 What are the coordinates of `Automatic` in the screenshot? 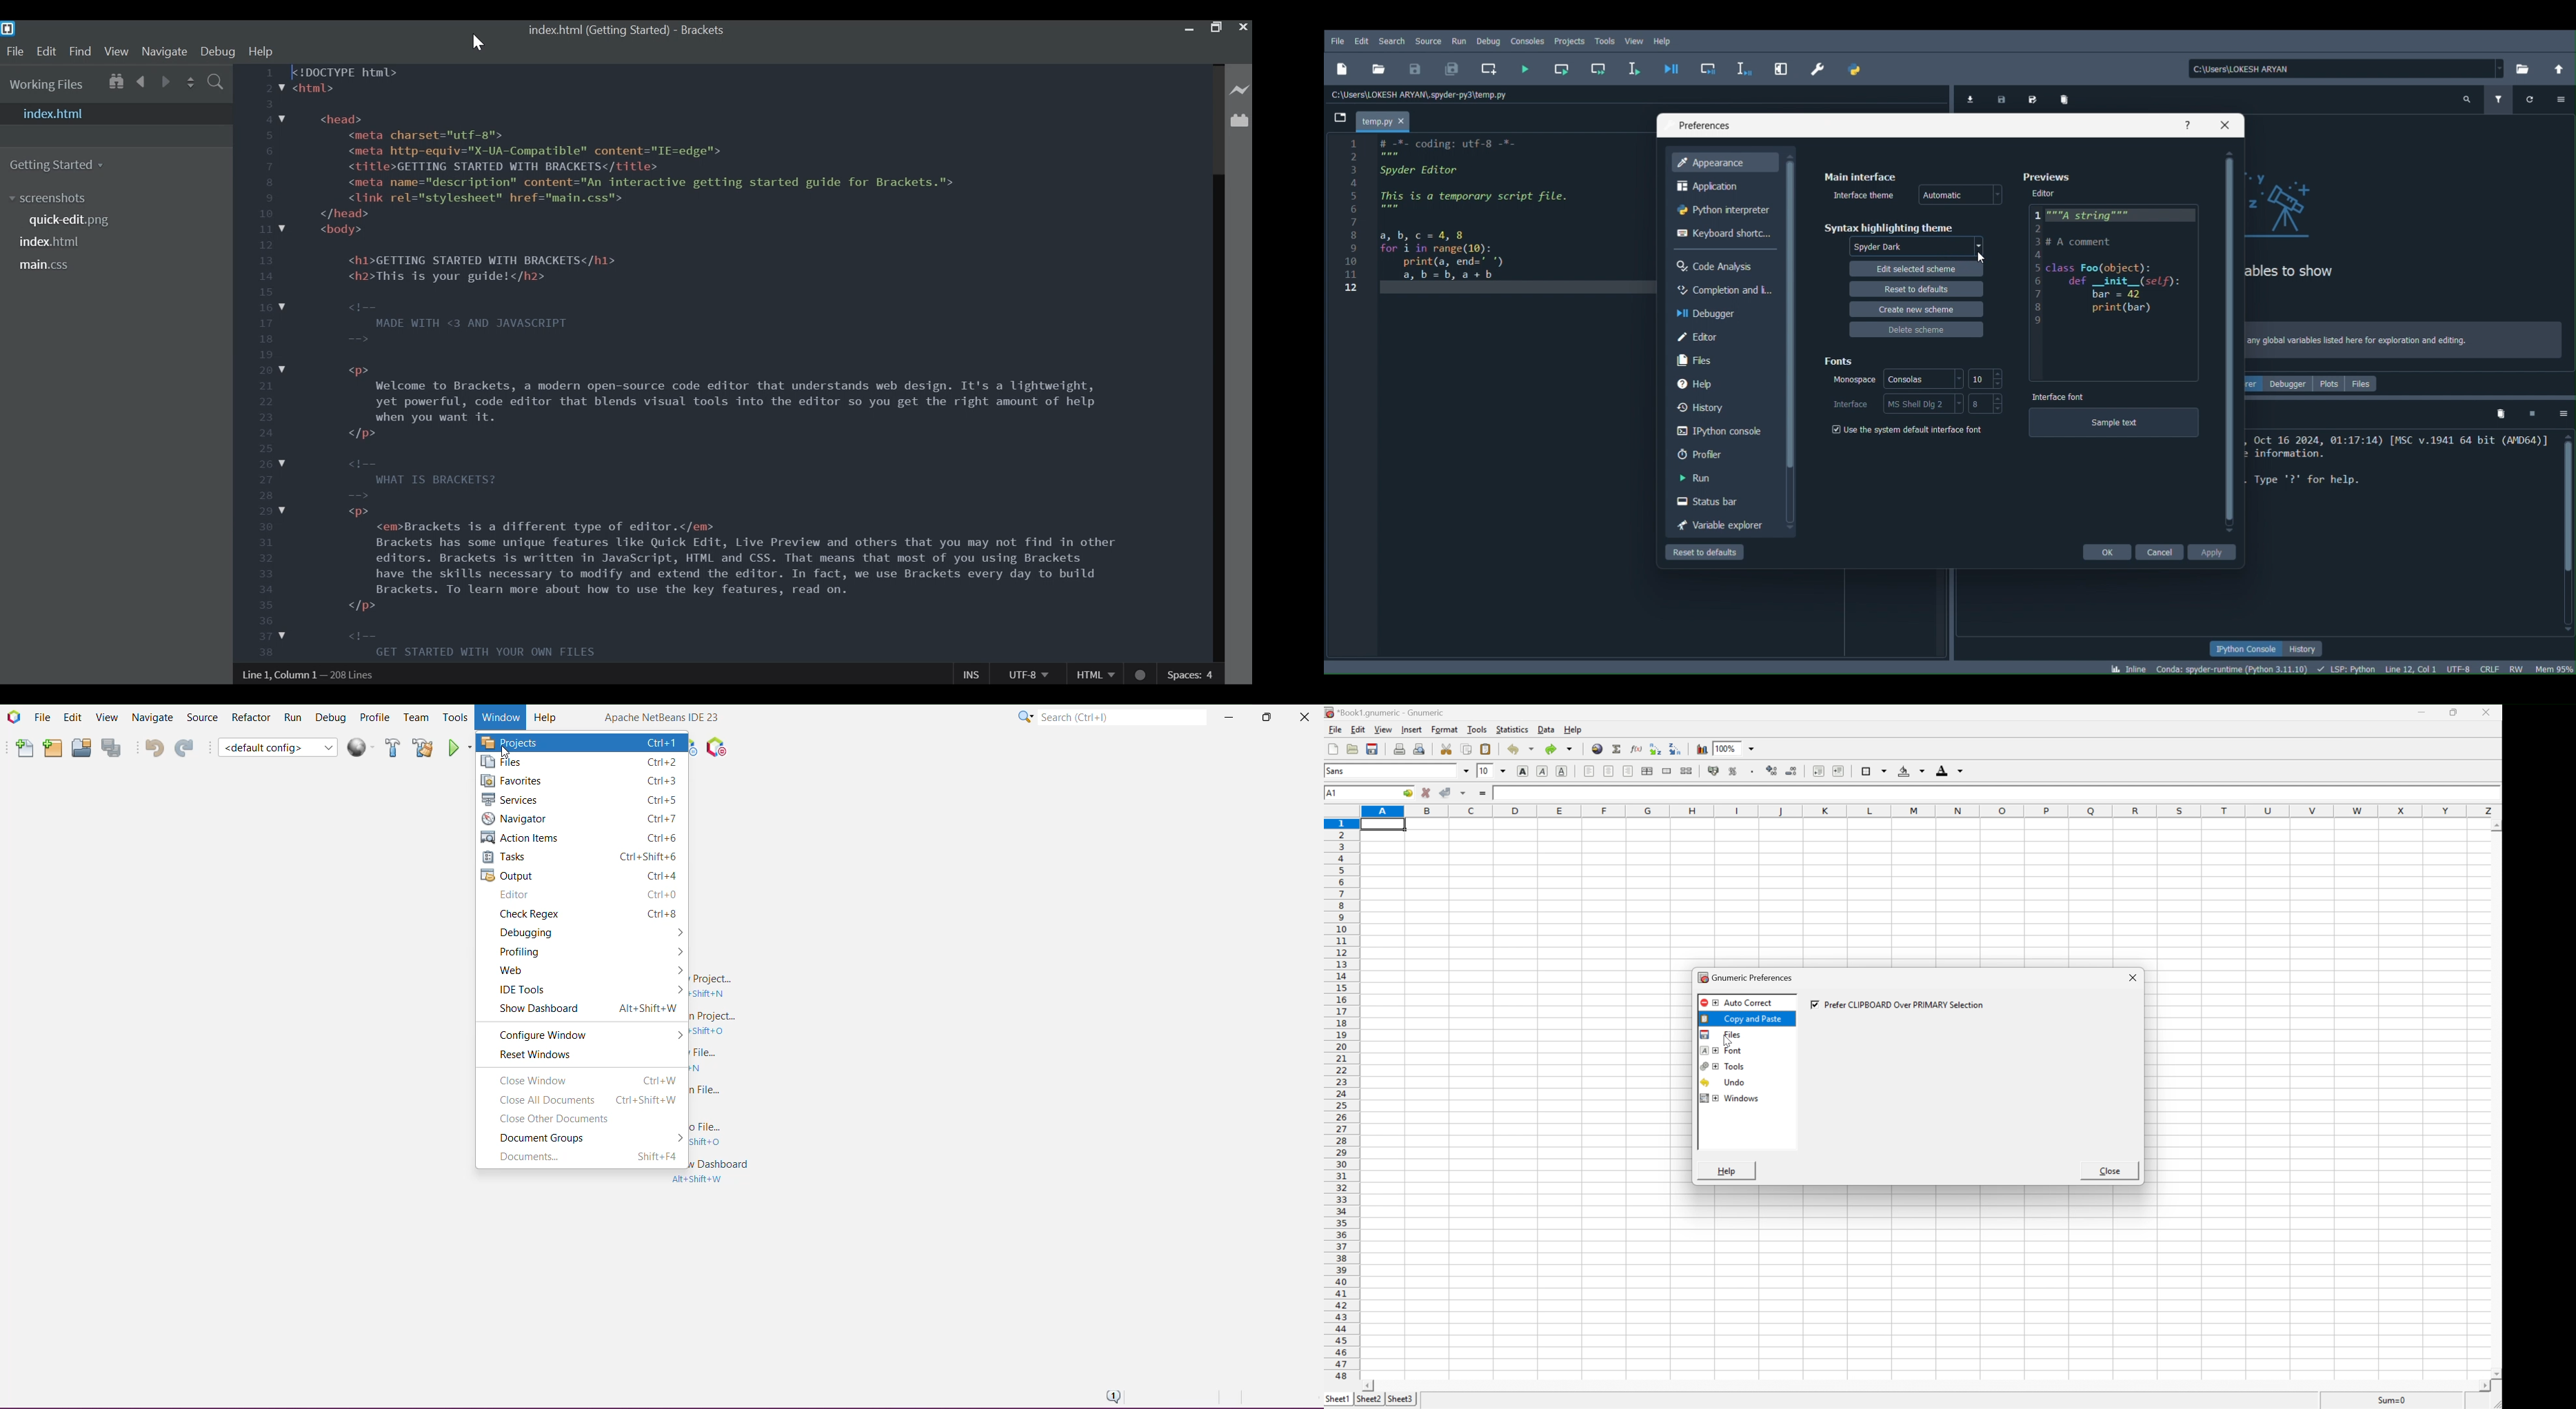 It's located at (1955, 195).